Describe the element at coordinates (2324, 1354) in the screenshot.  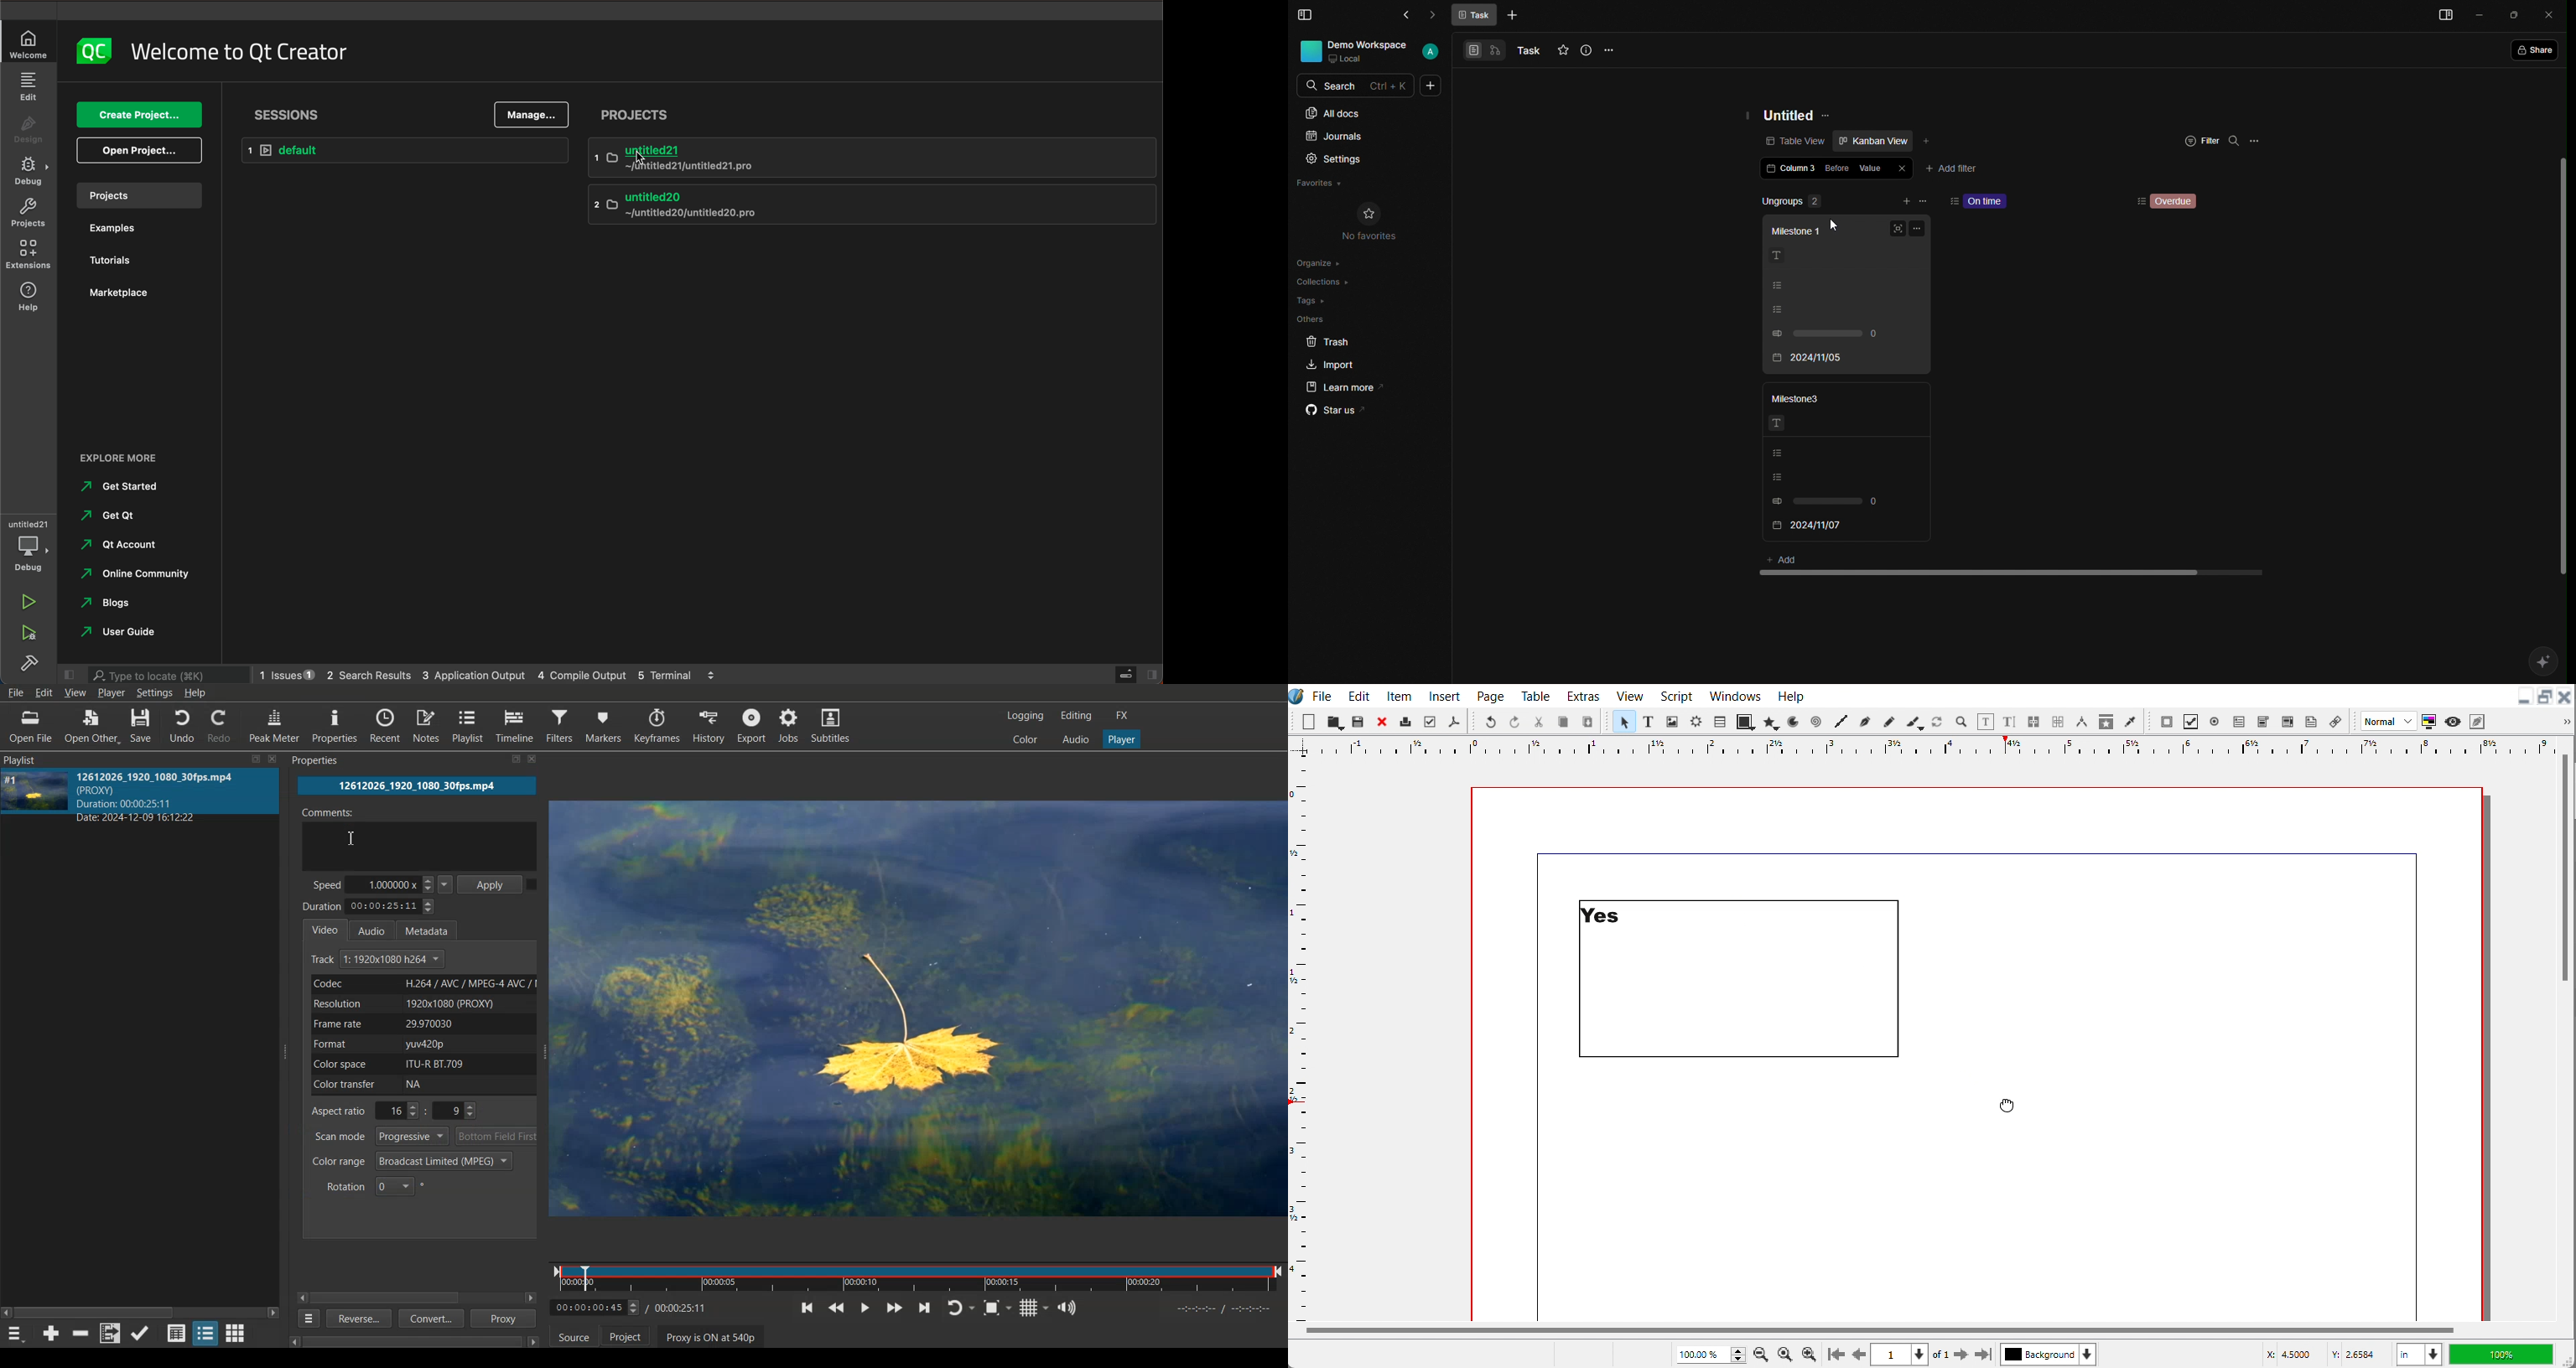
I see `X,Y Co-ordinate` at that location.